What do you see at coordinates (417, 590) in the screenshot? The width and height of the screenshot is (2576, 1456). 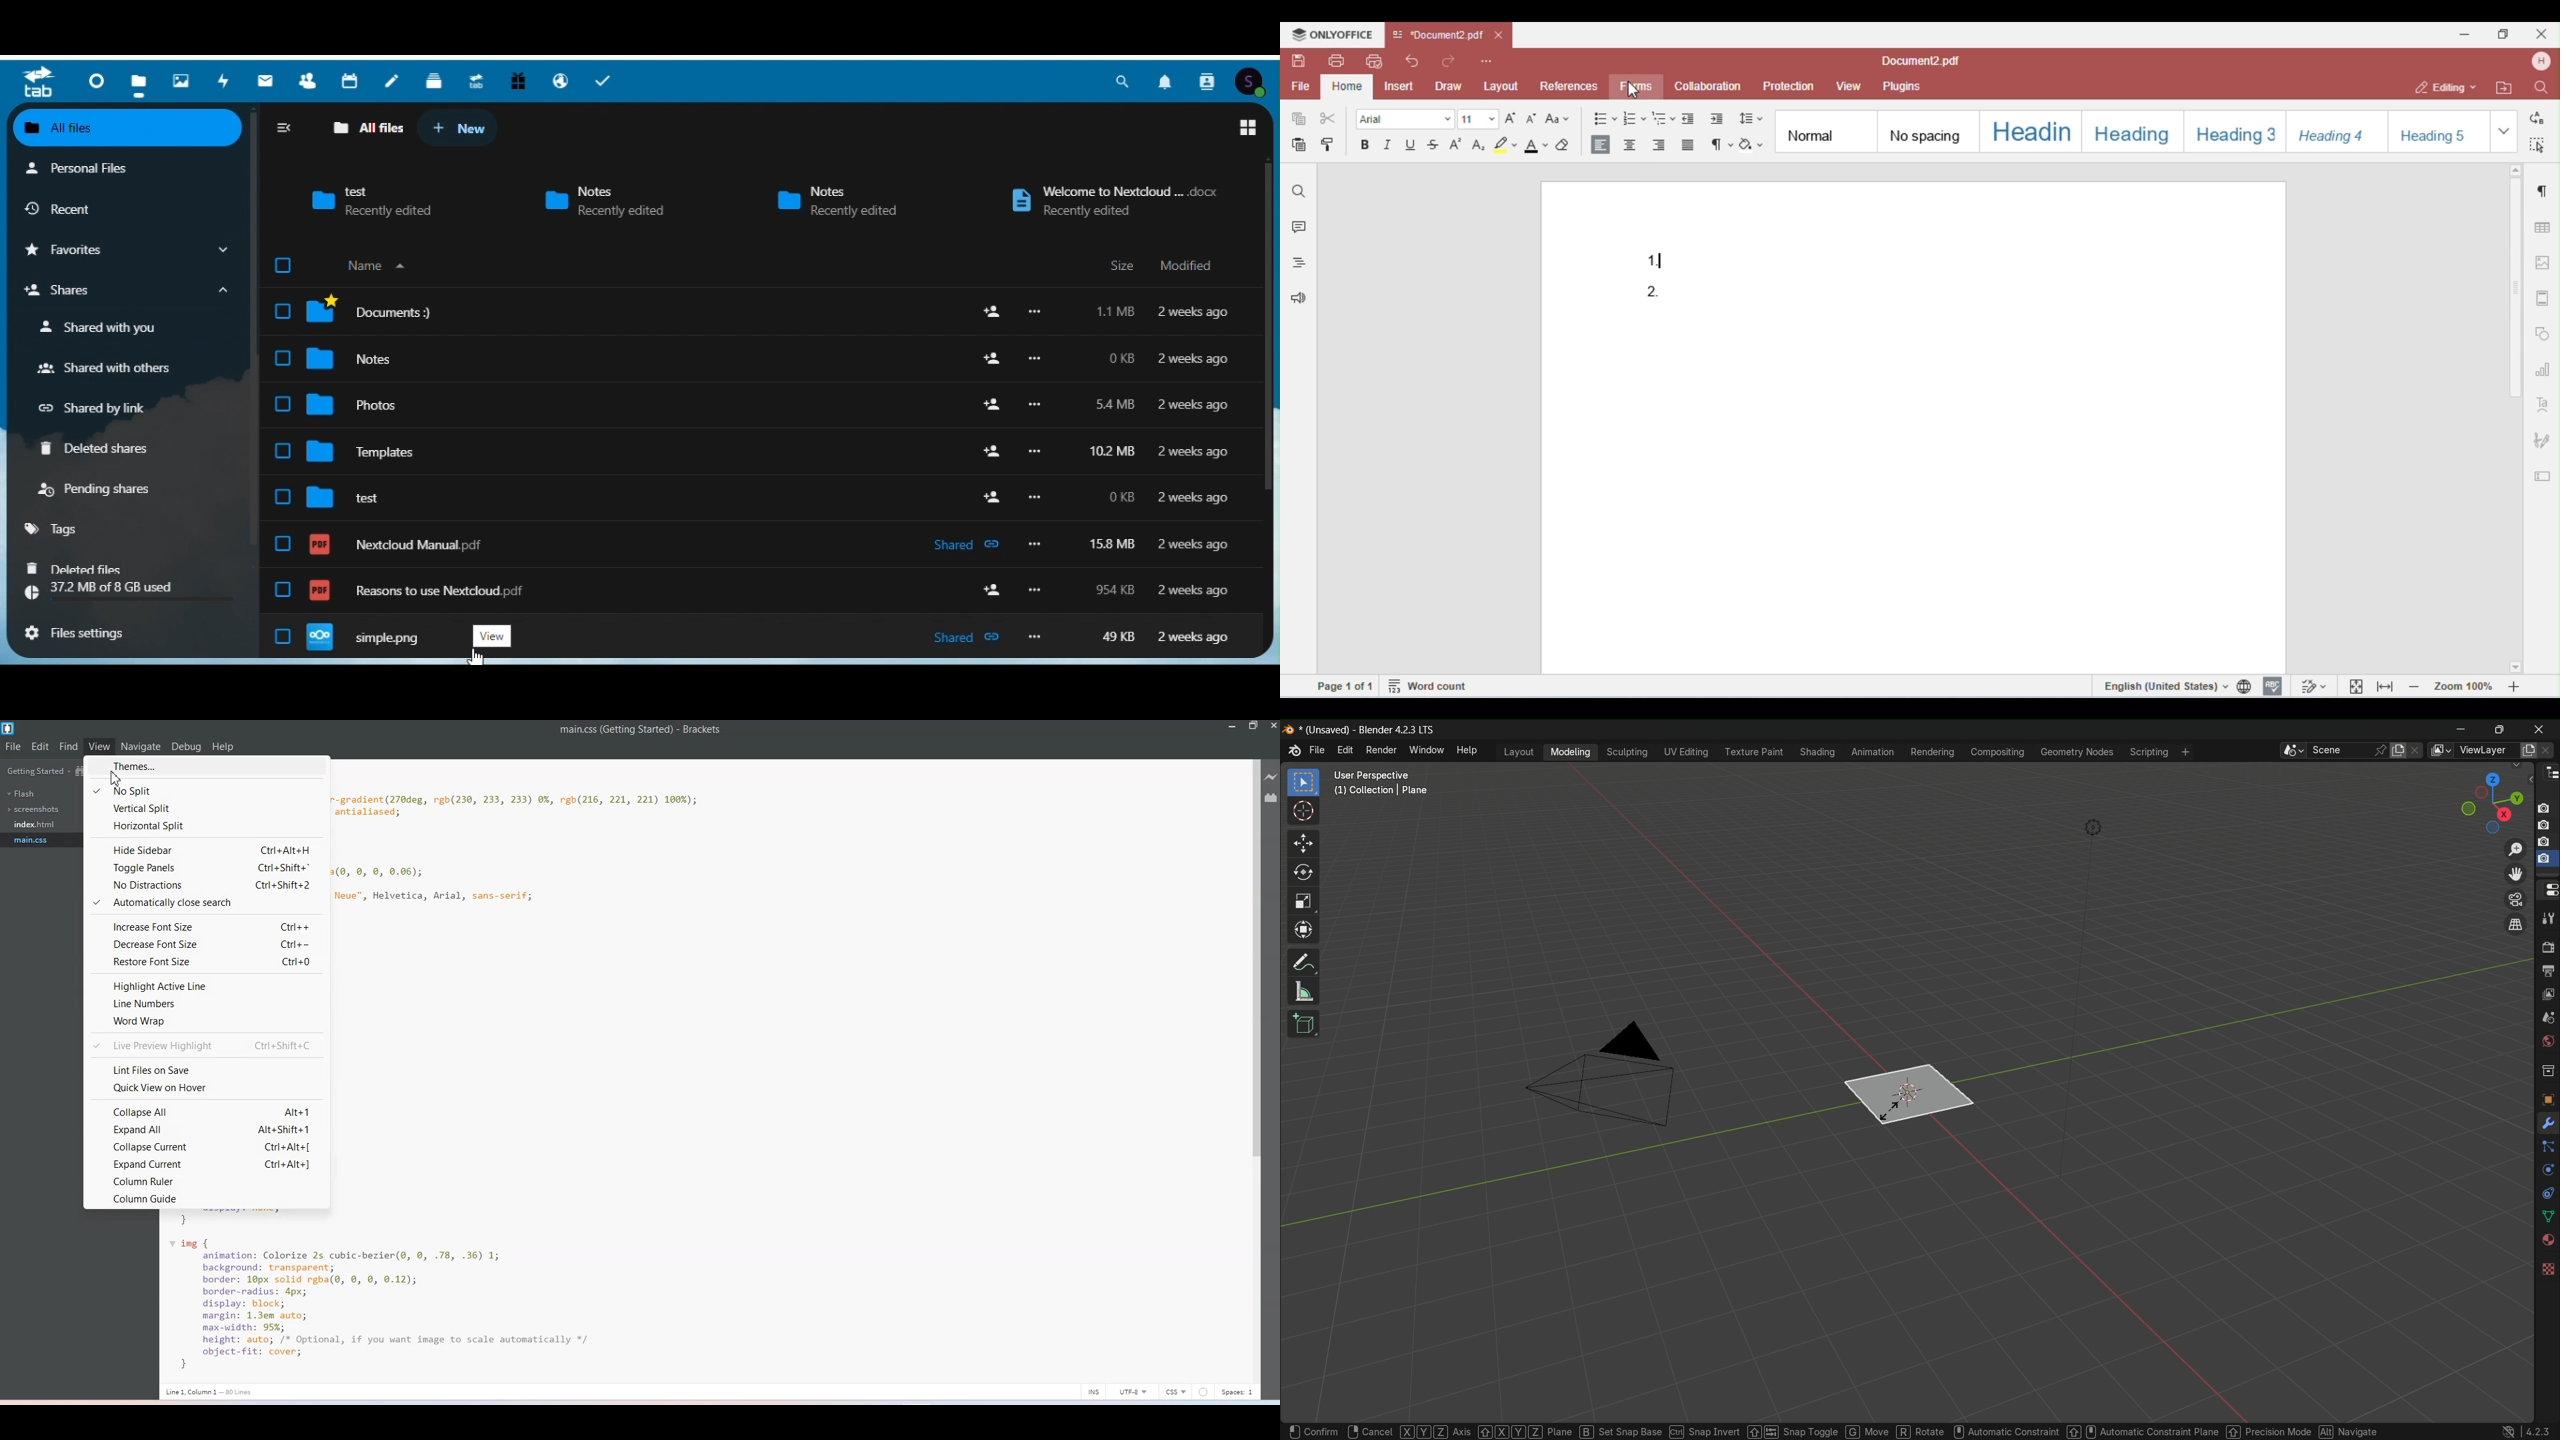 I see `reasons to use nextcloud.pdf` at bounding box center [417, 590].